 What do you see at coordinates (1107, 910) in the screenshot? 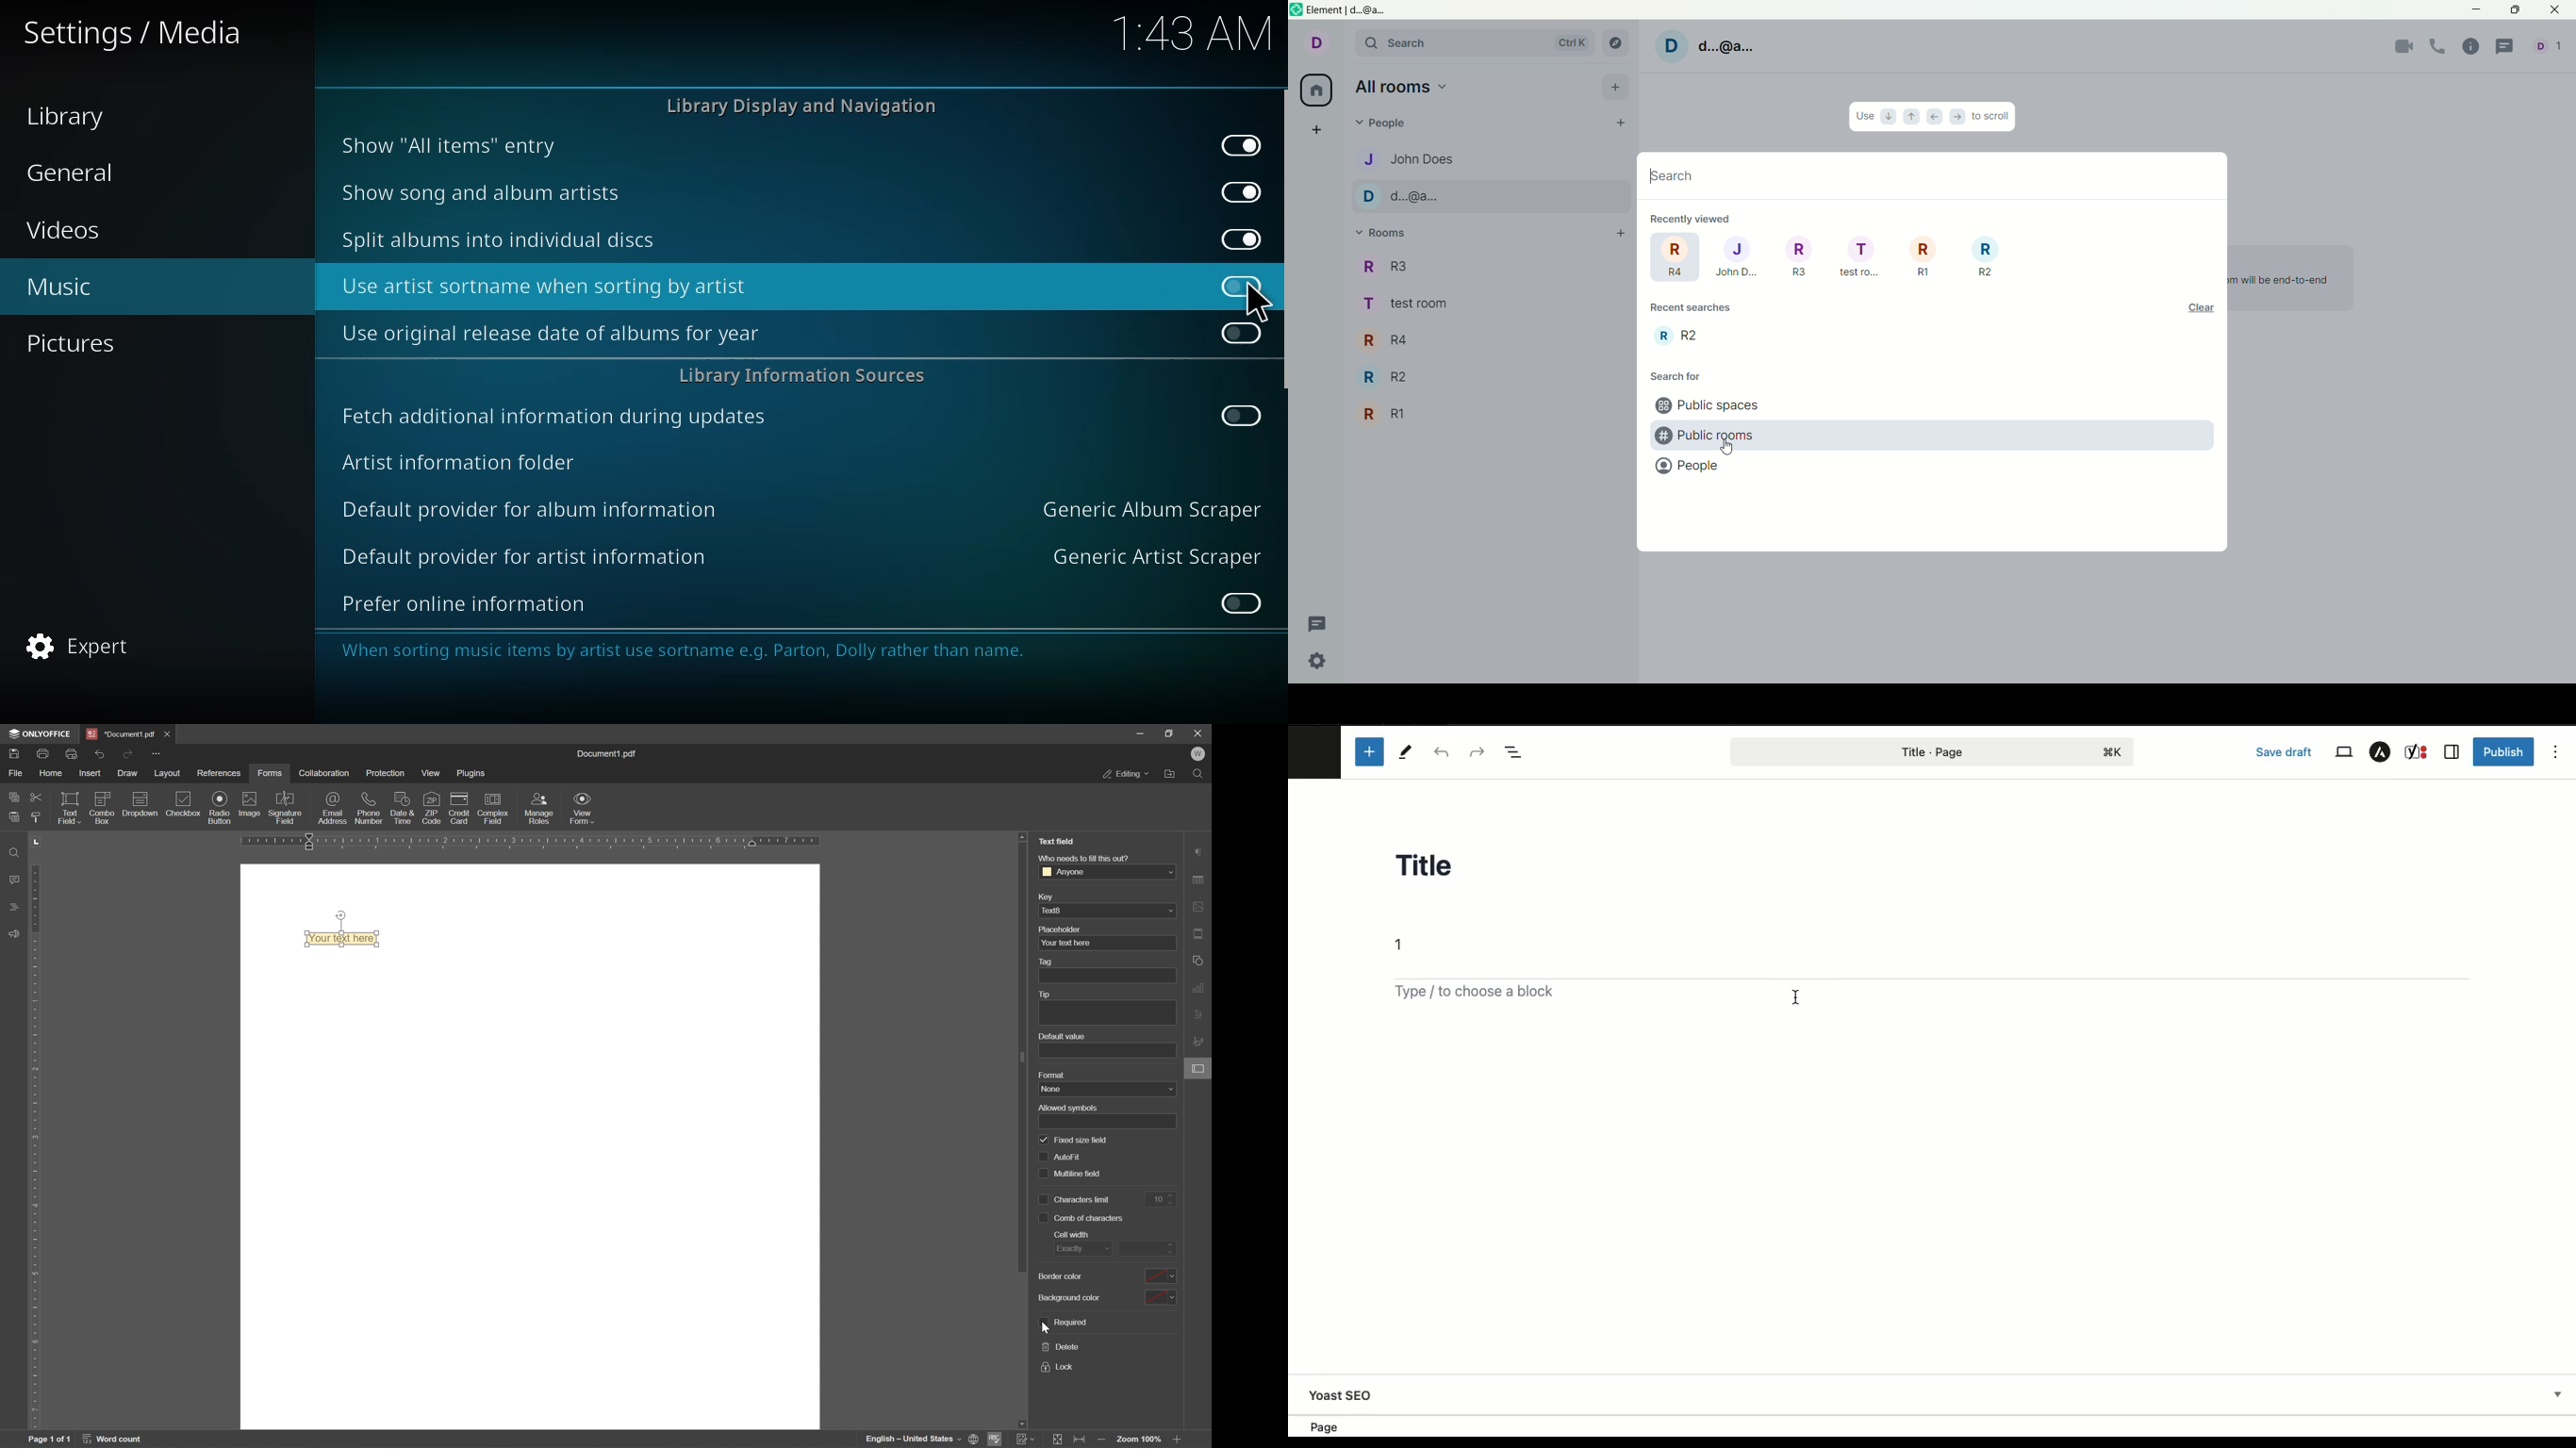
I see `Text3` at bounding box center [1107, 910].